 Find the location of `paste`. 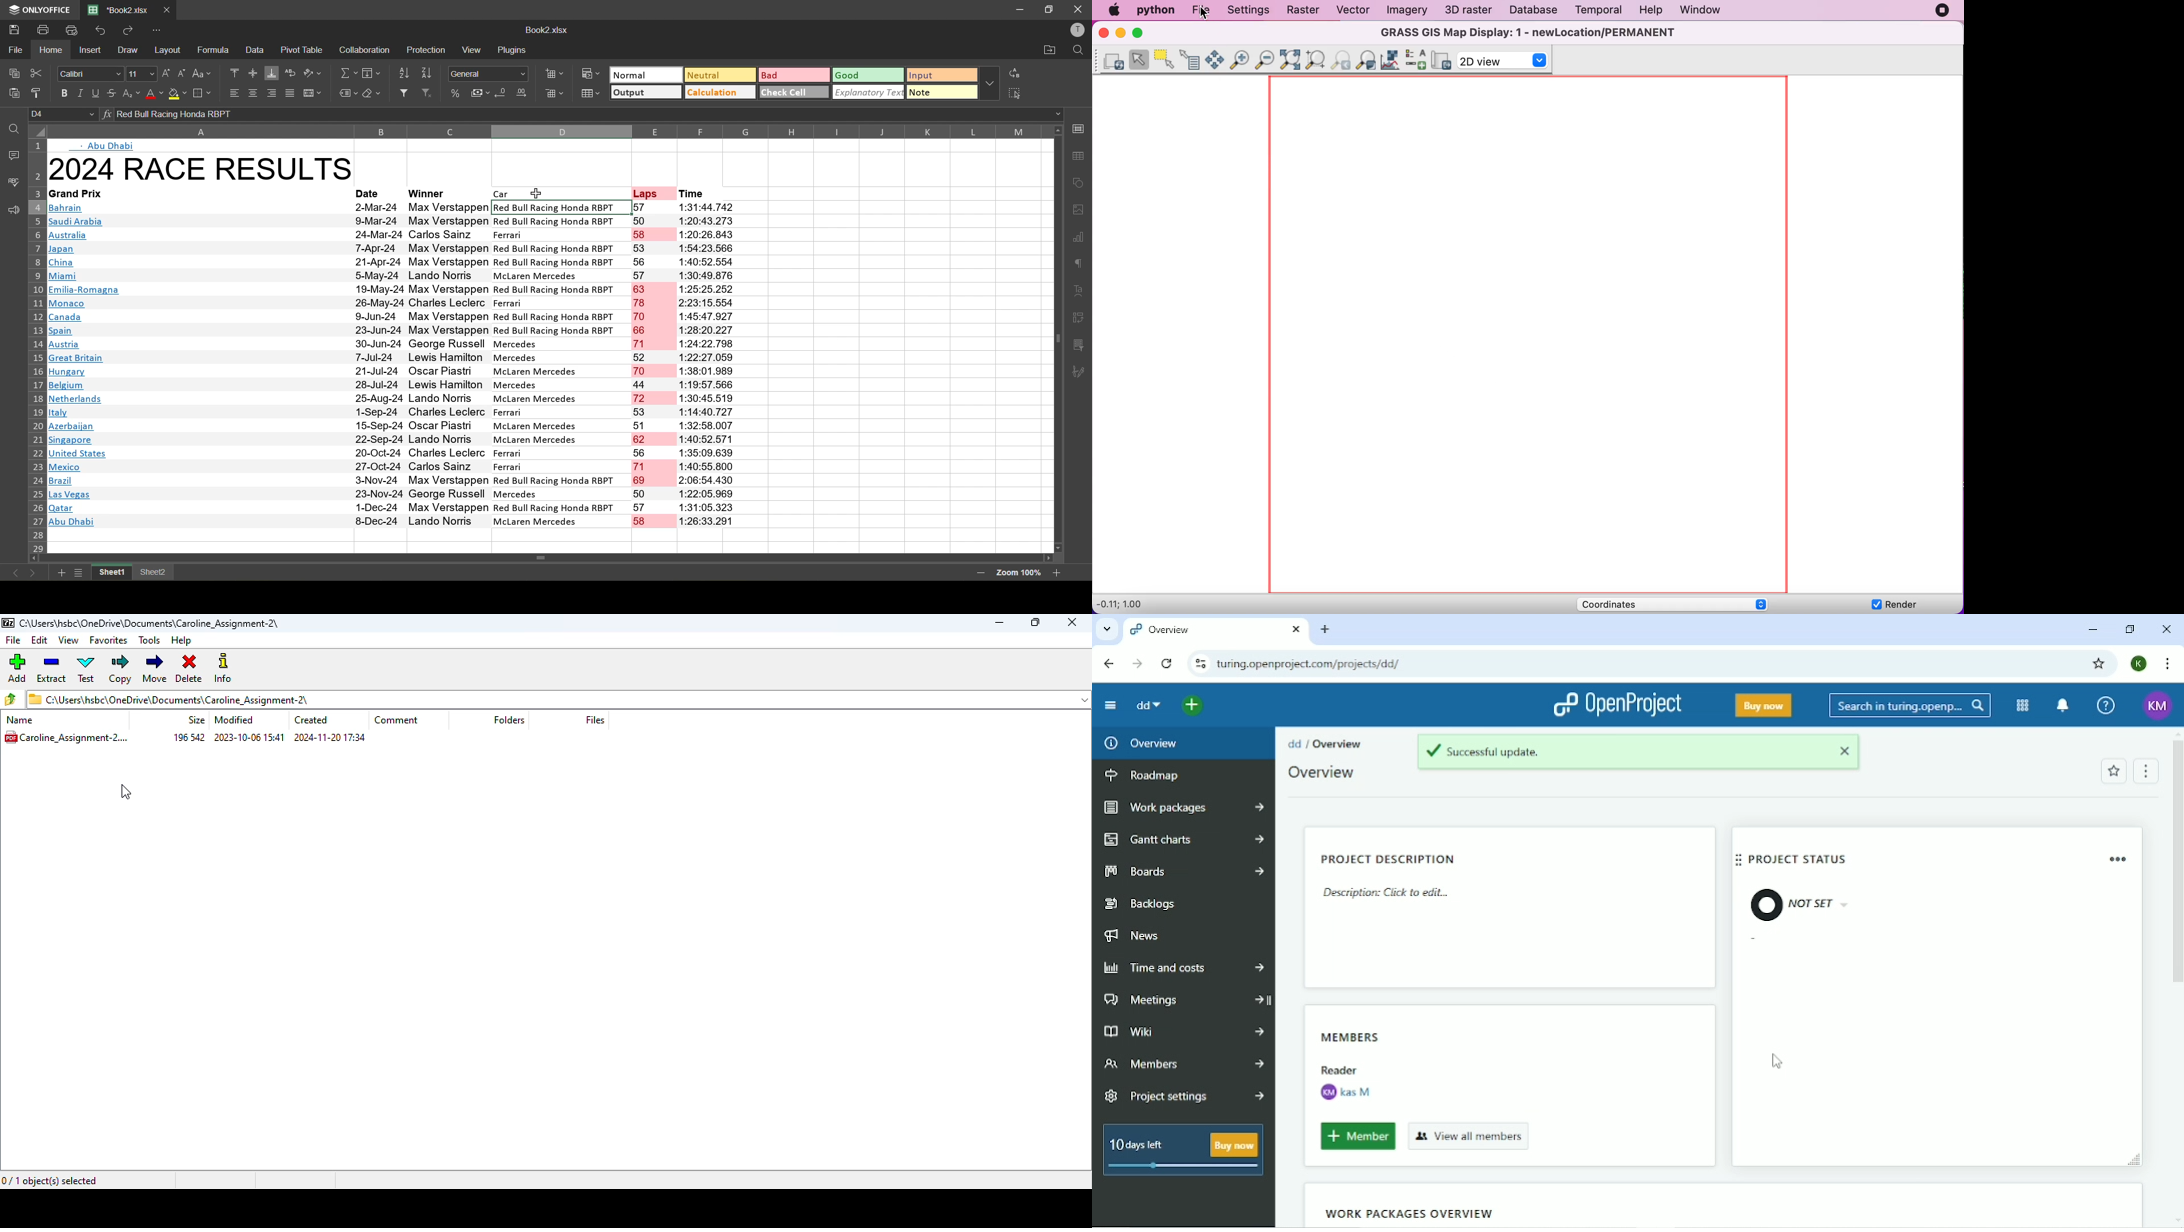

paste is located at coordinates (13, 94).